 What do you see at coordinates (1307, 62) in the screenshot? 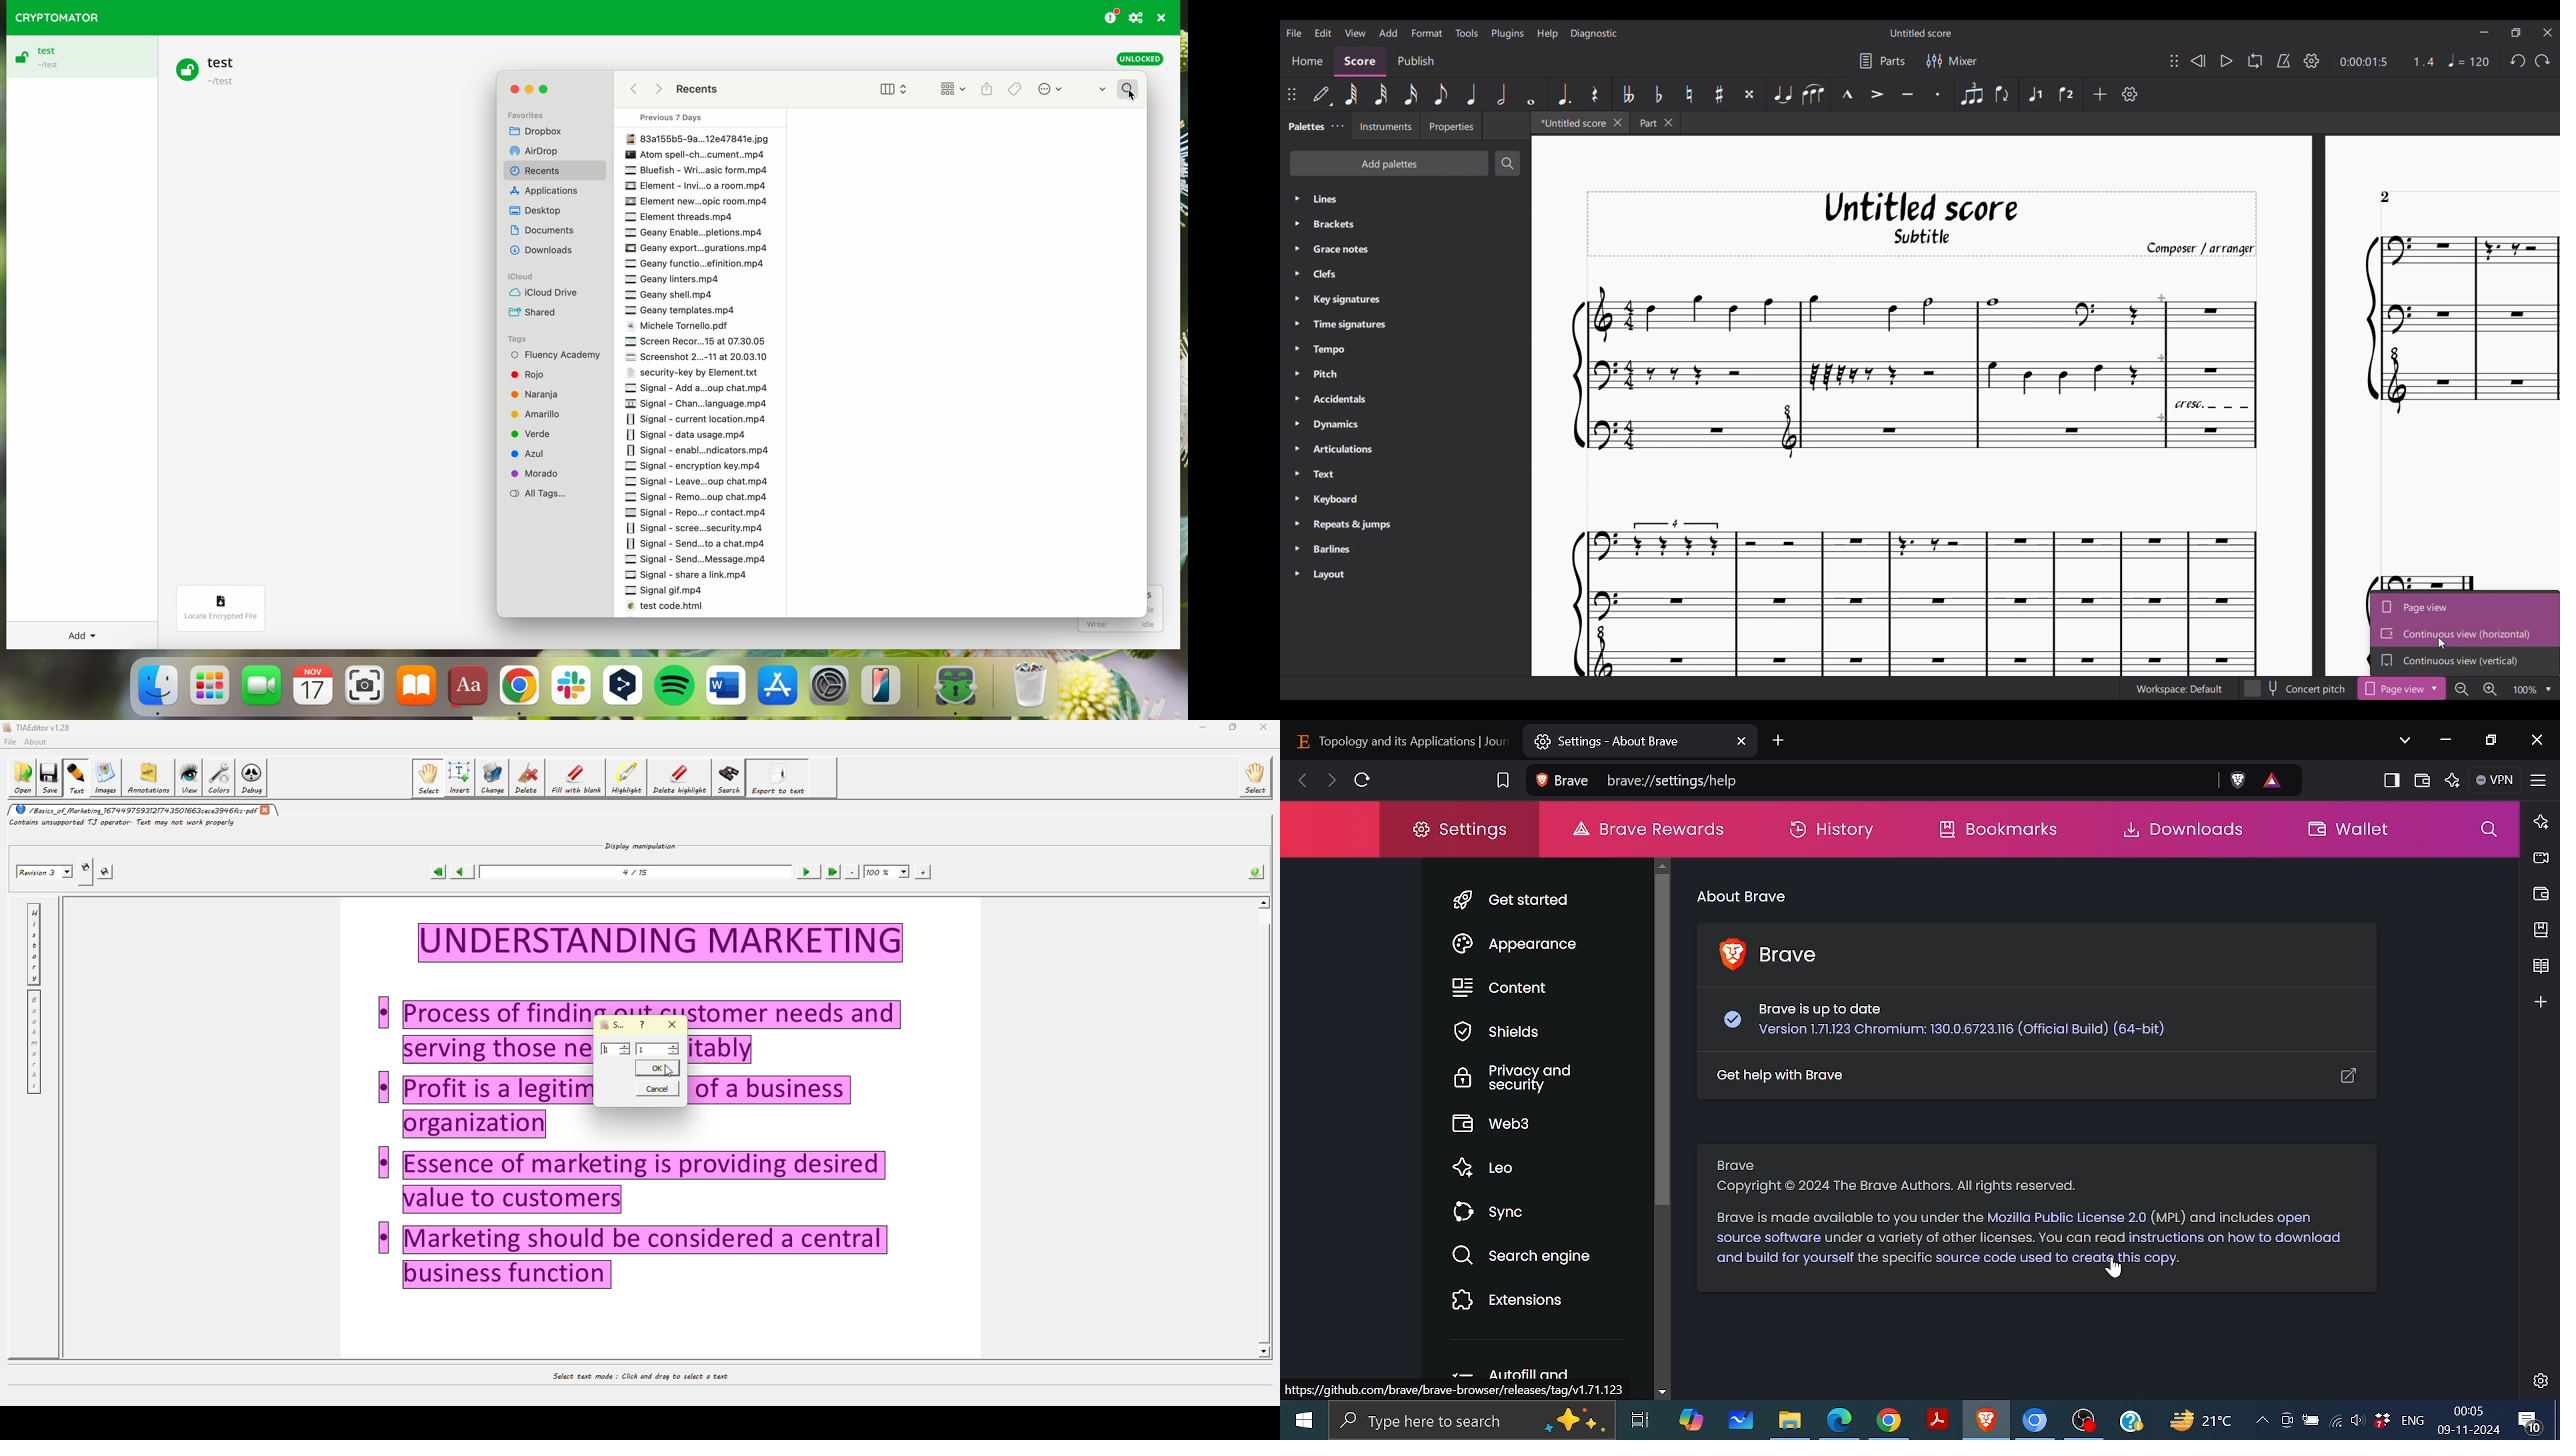
I see `Home section` at bounding box center [1307, 62].